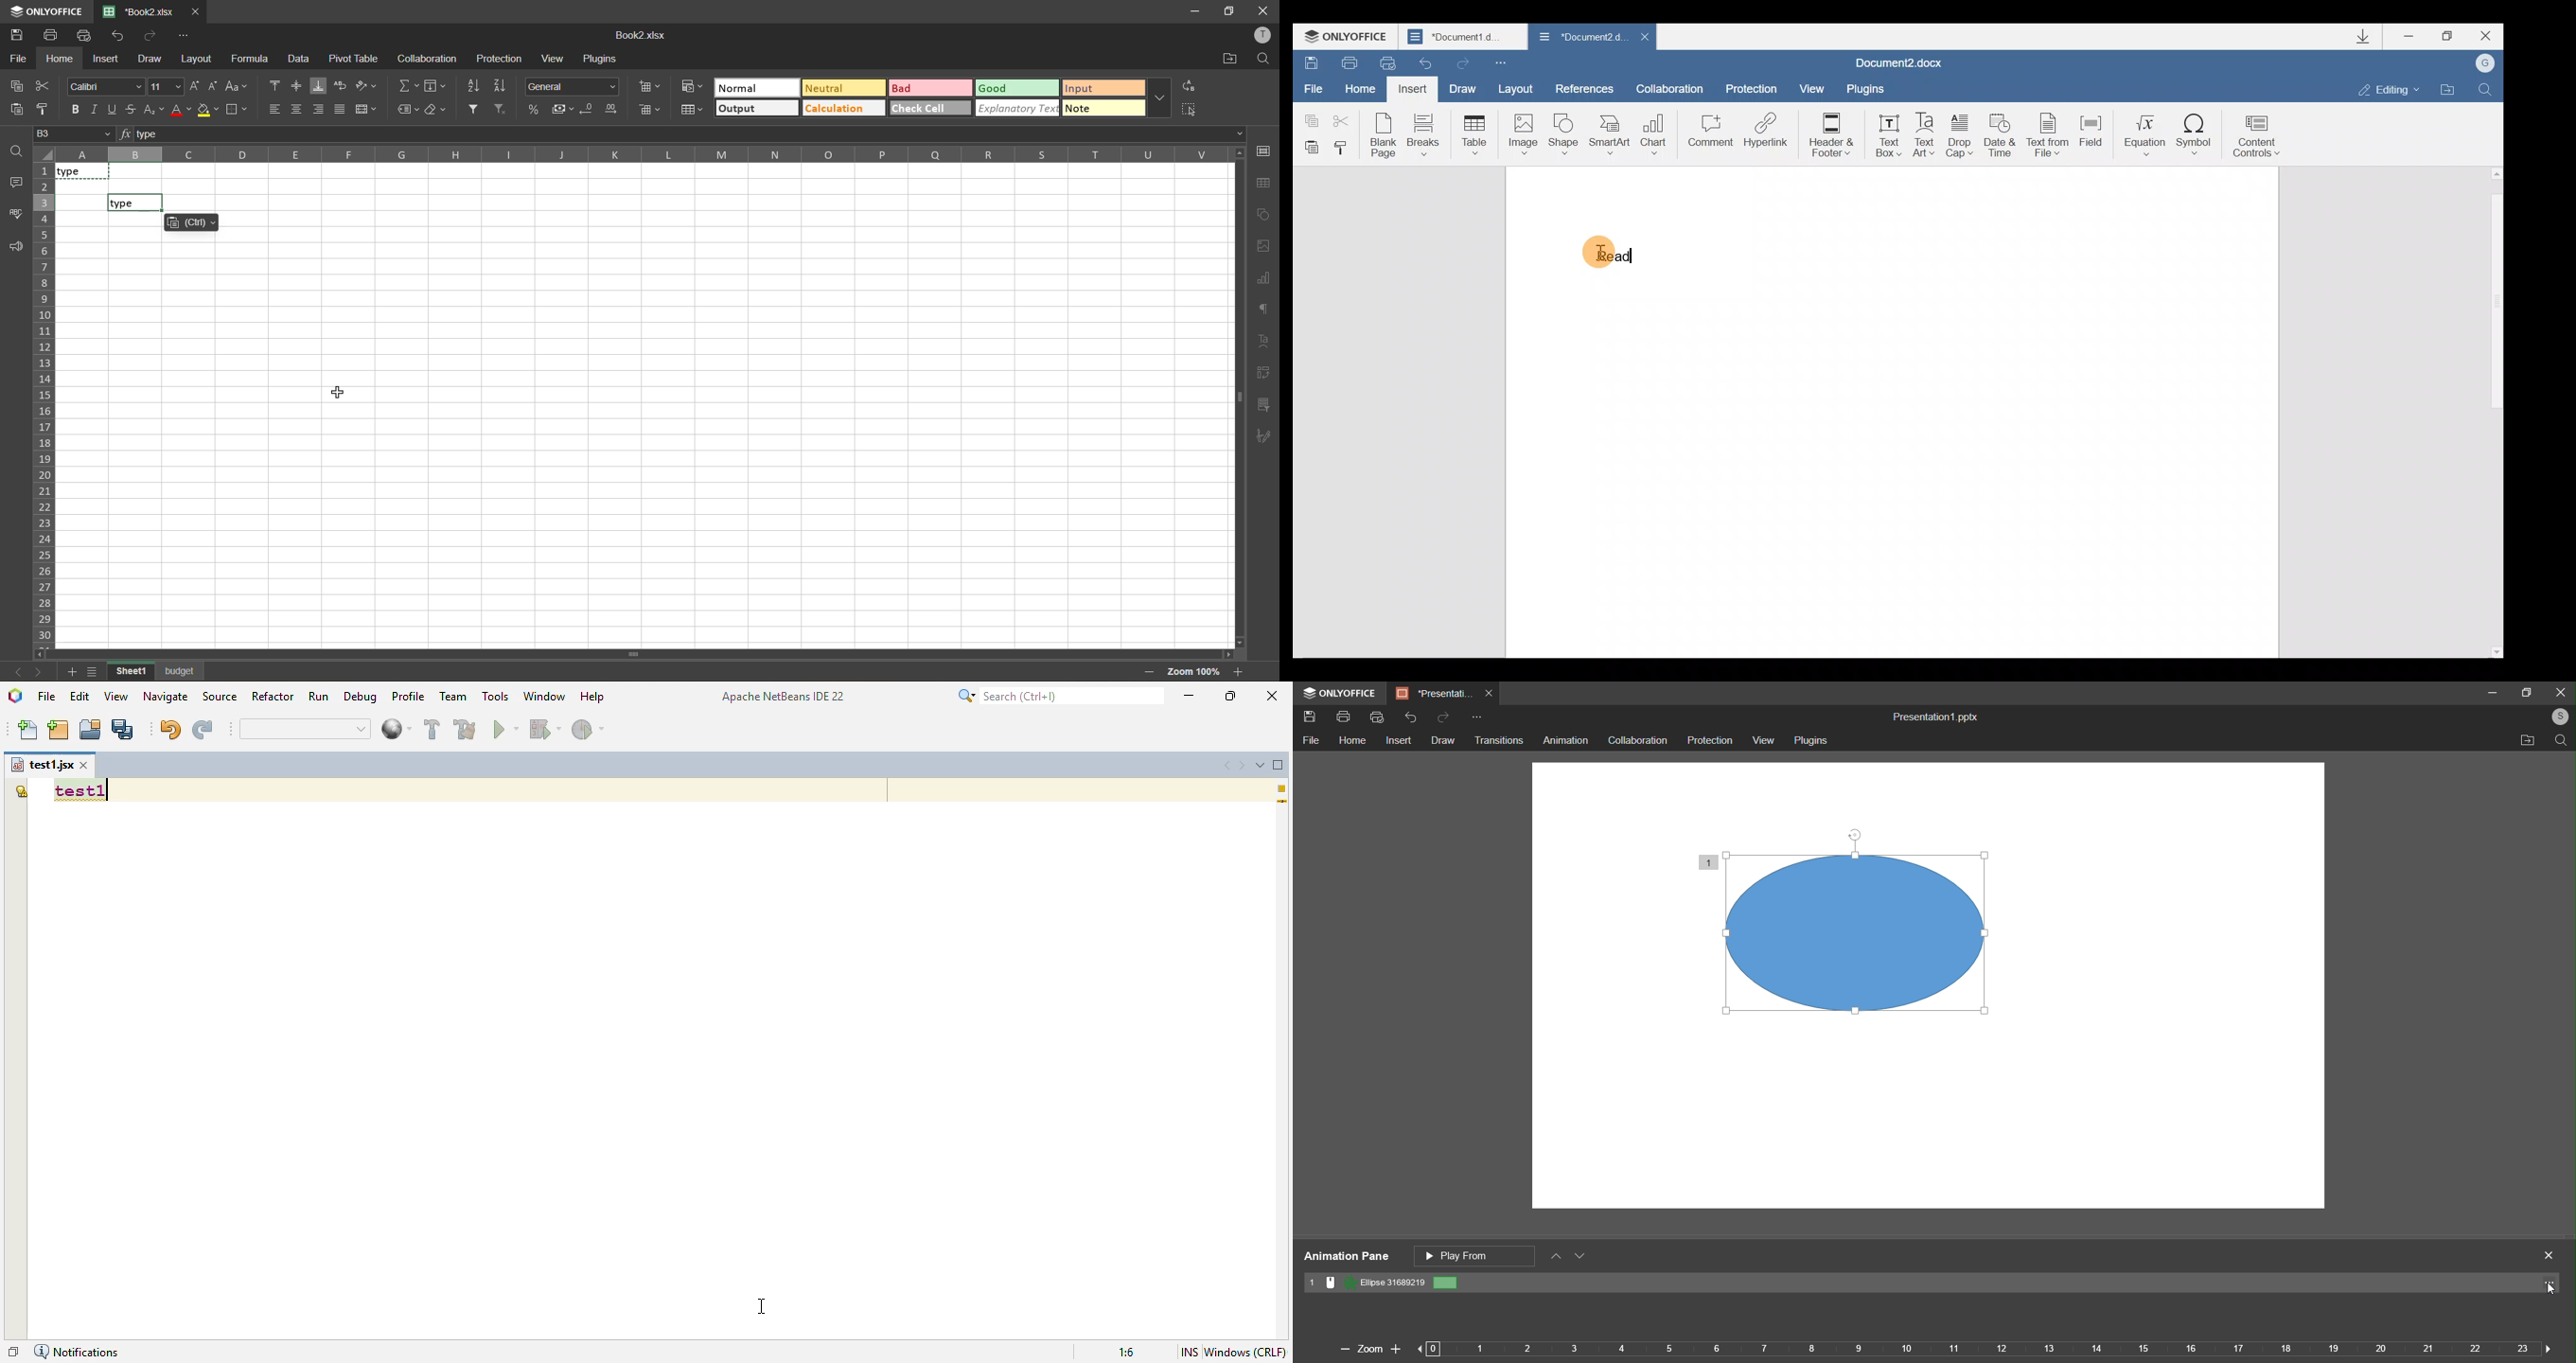 The width and height of the screenshot is (2576, 1372). I want to click on layout, so click(195, 60).